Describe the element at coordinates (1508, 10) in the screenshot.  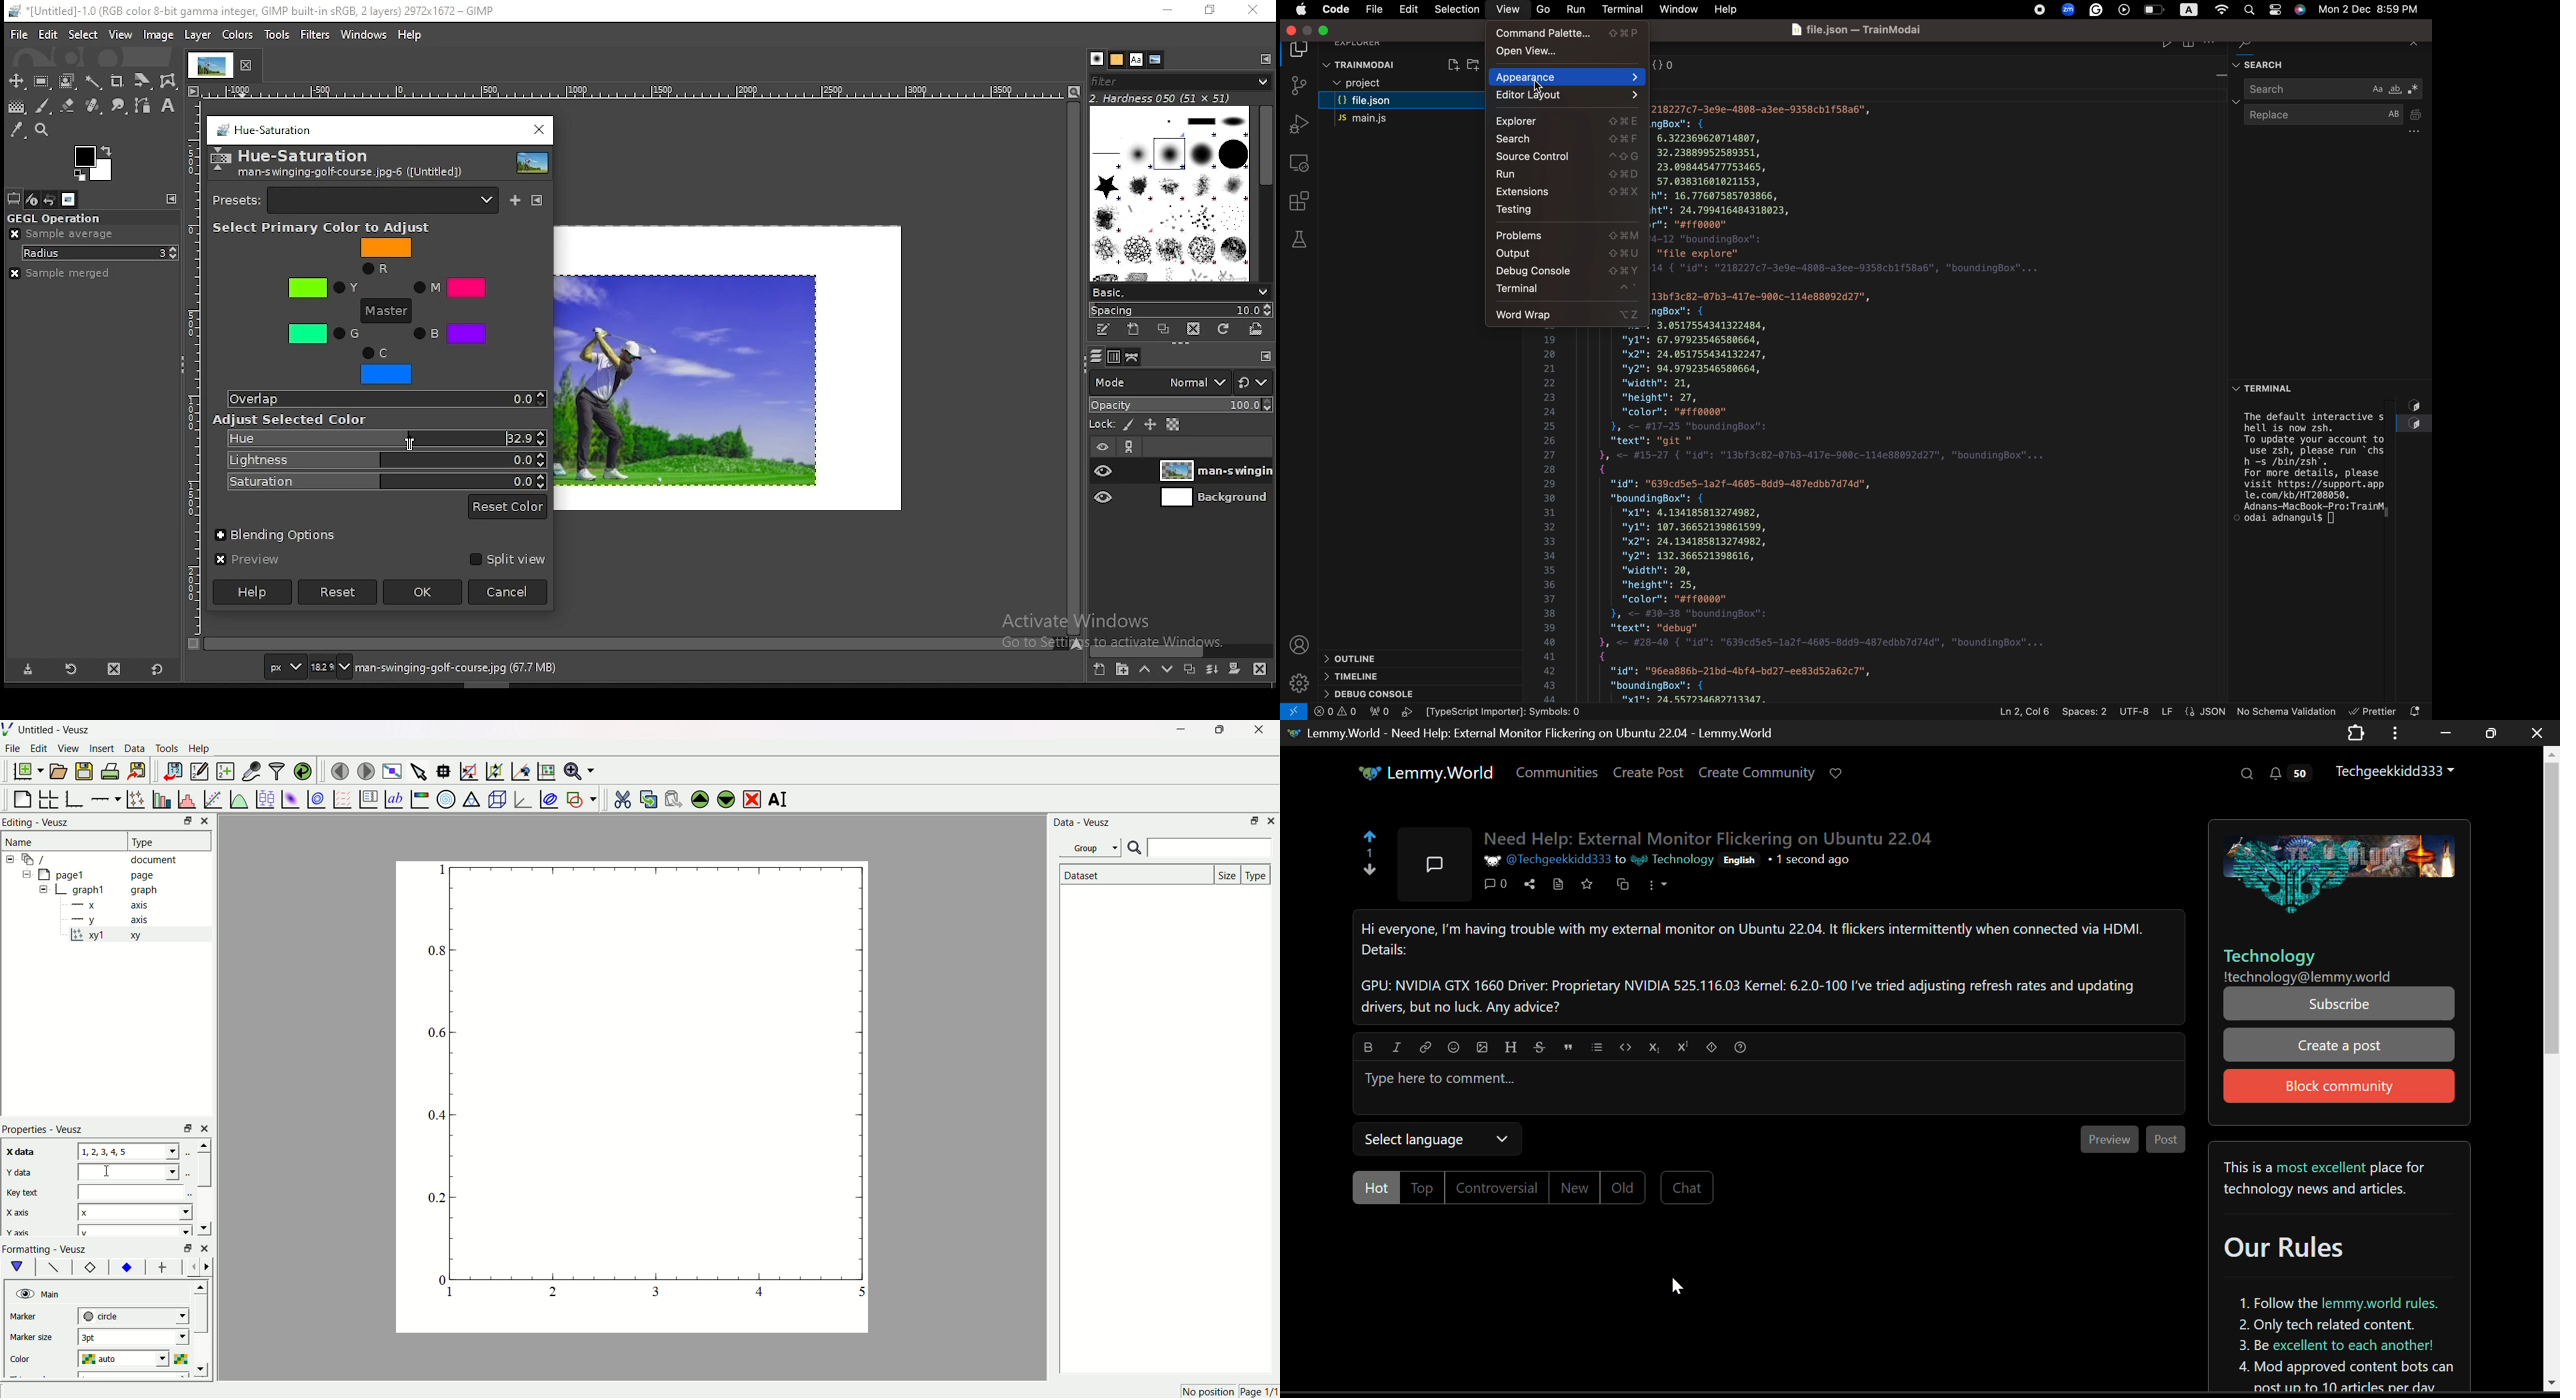
I see `view` at that location.